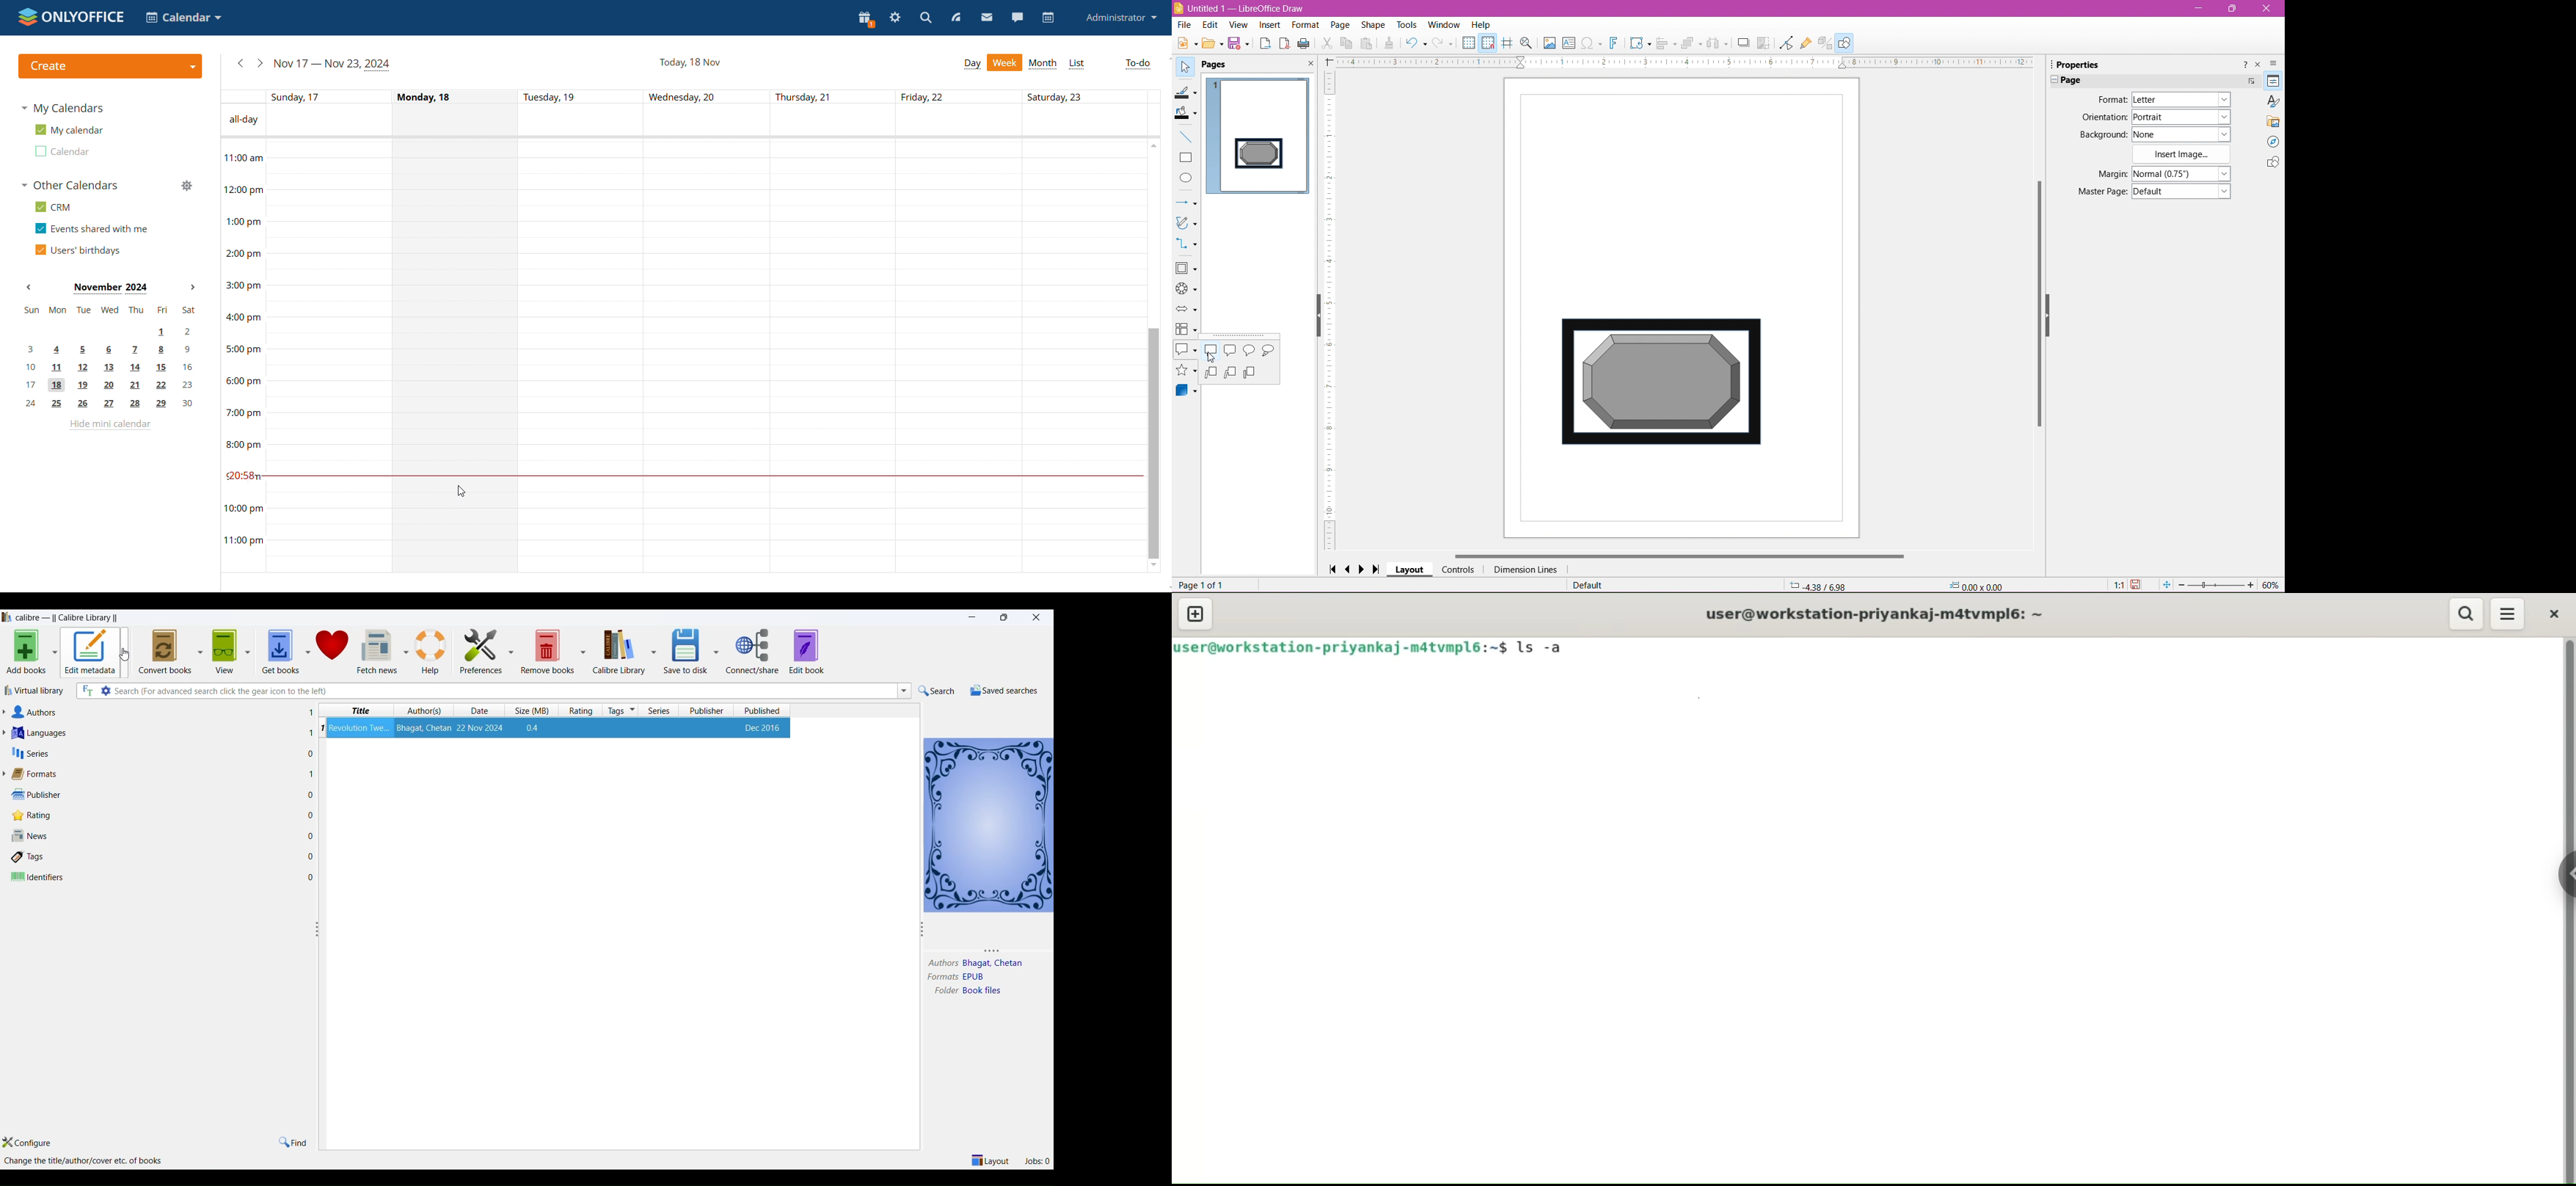 The image size is (2576, 1204). What do you see at coordinates (2200, 8) in the screenshot?
I see `Minimize` at bounding box center [2200, 8].